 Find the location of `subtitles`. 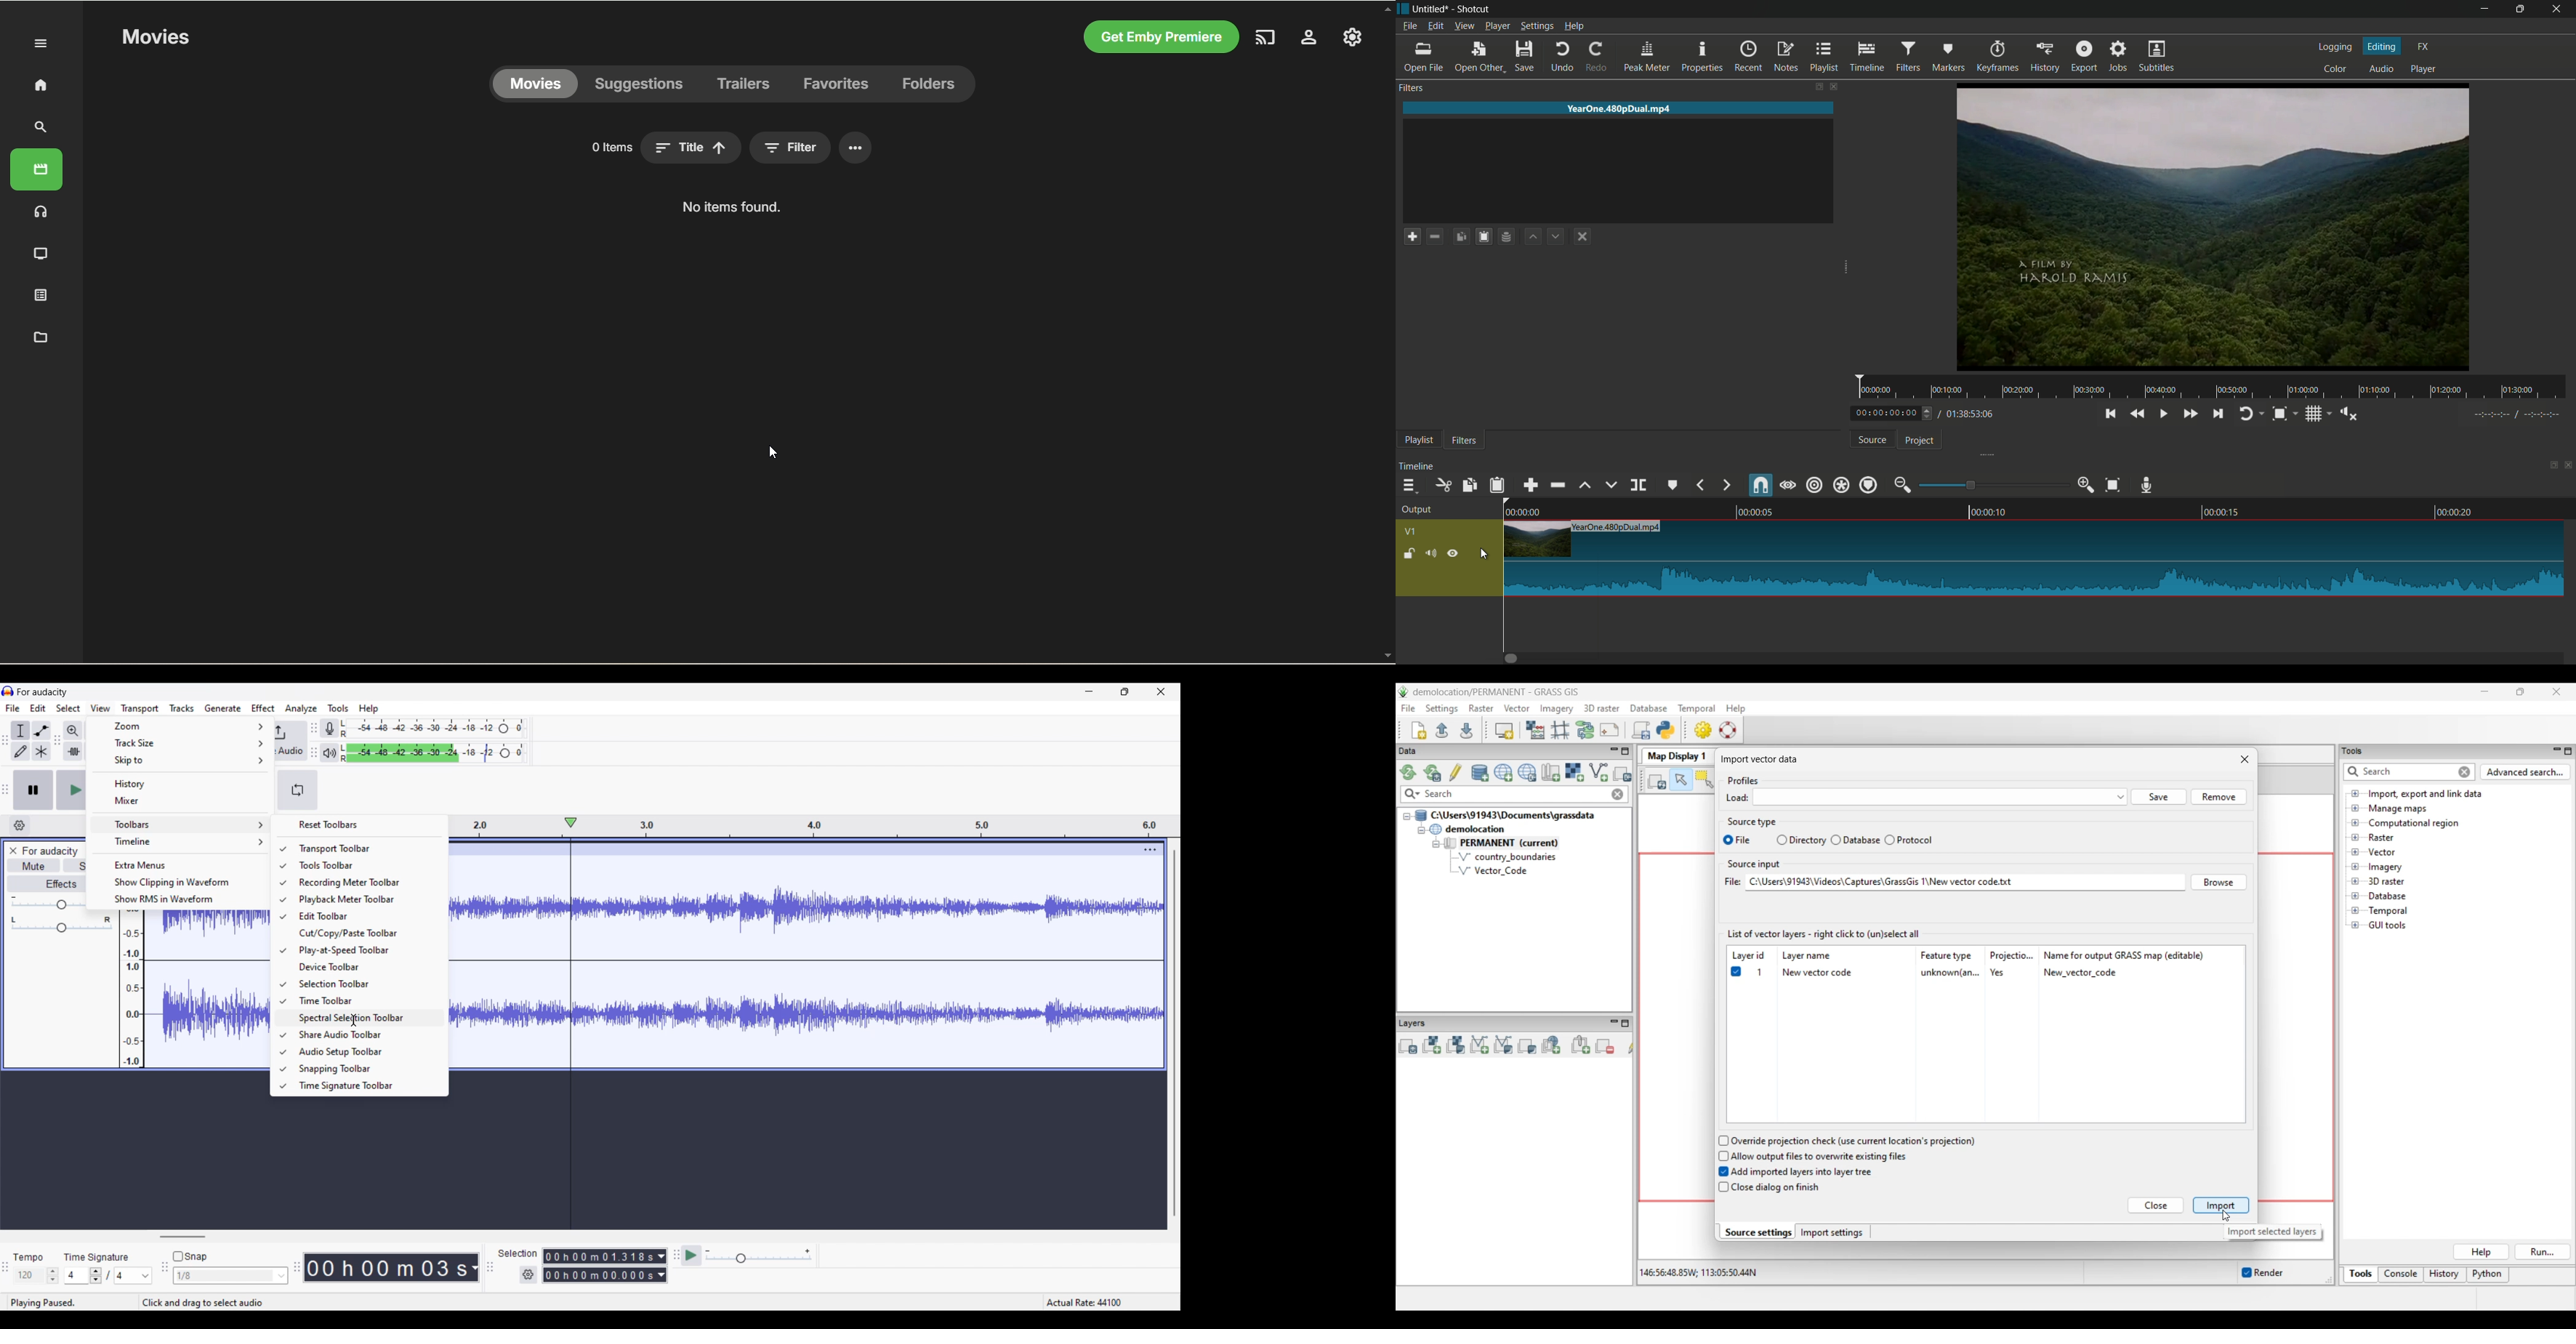

subtitles is located at coordinates (2158, 58).